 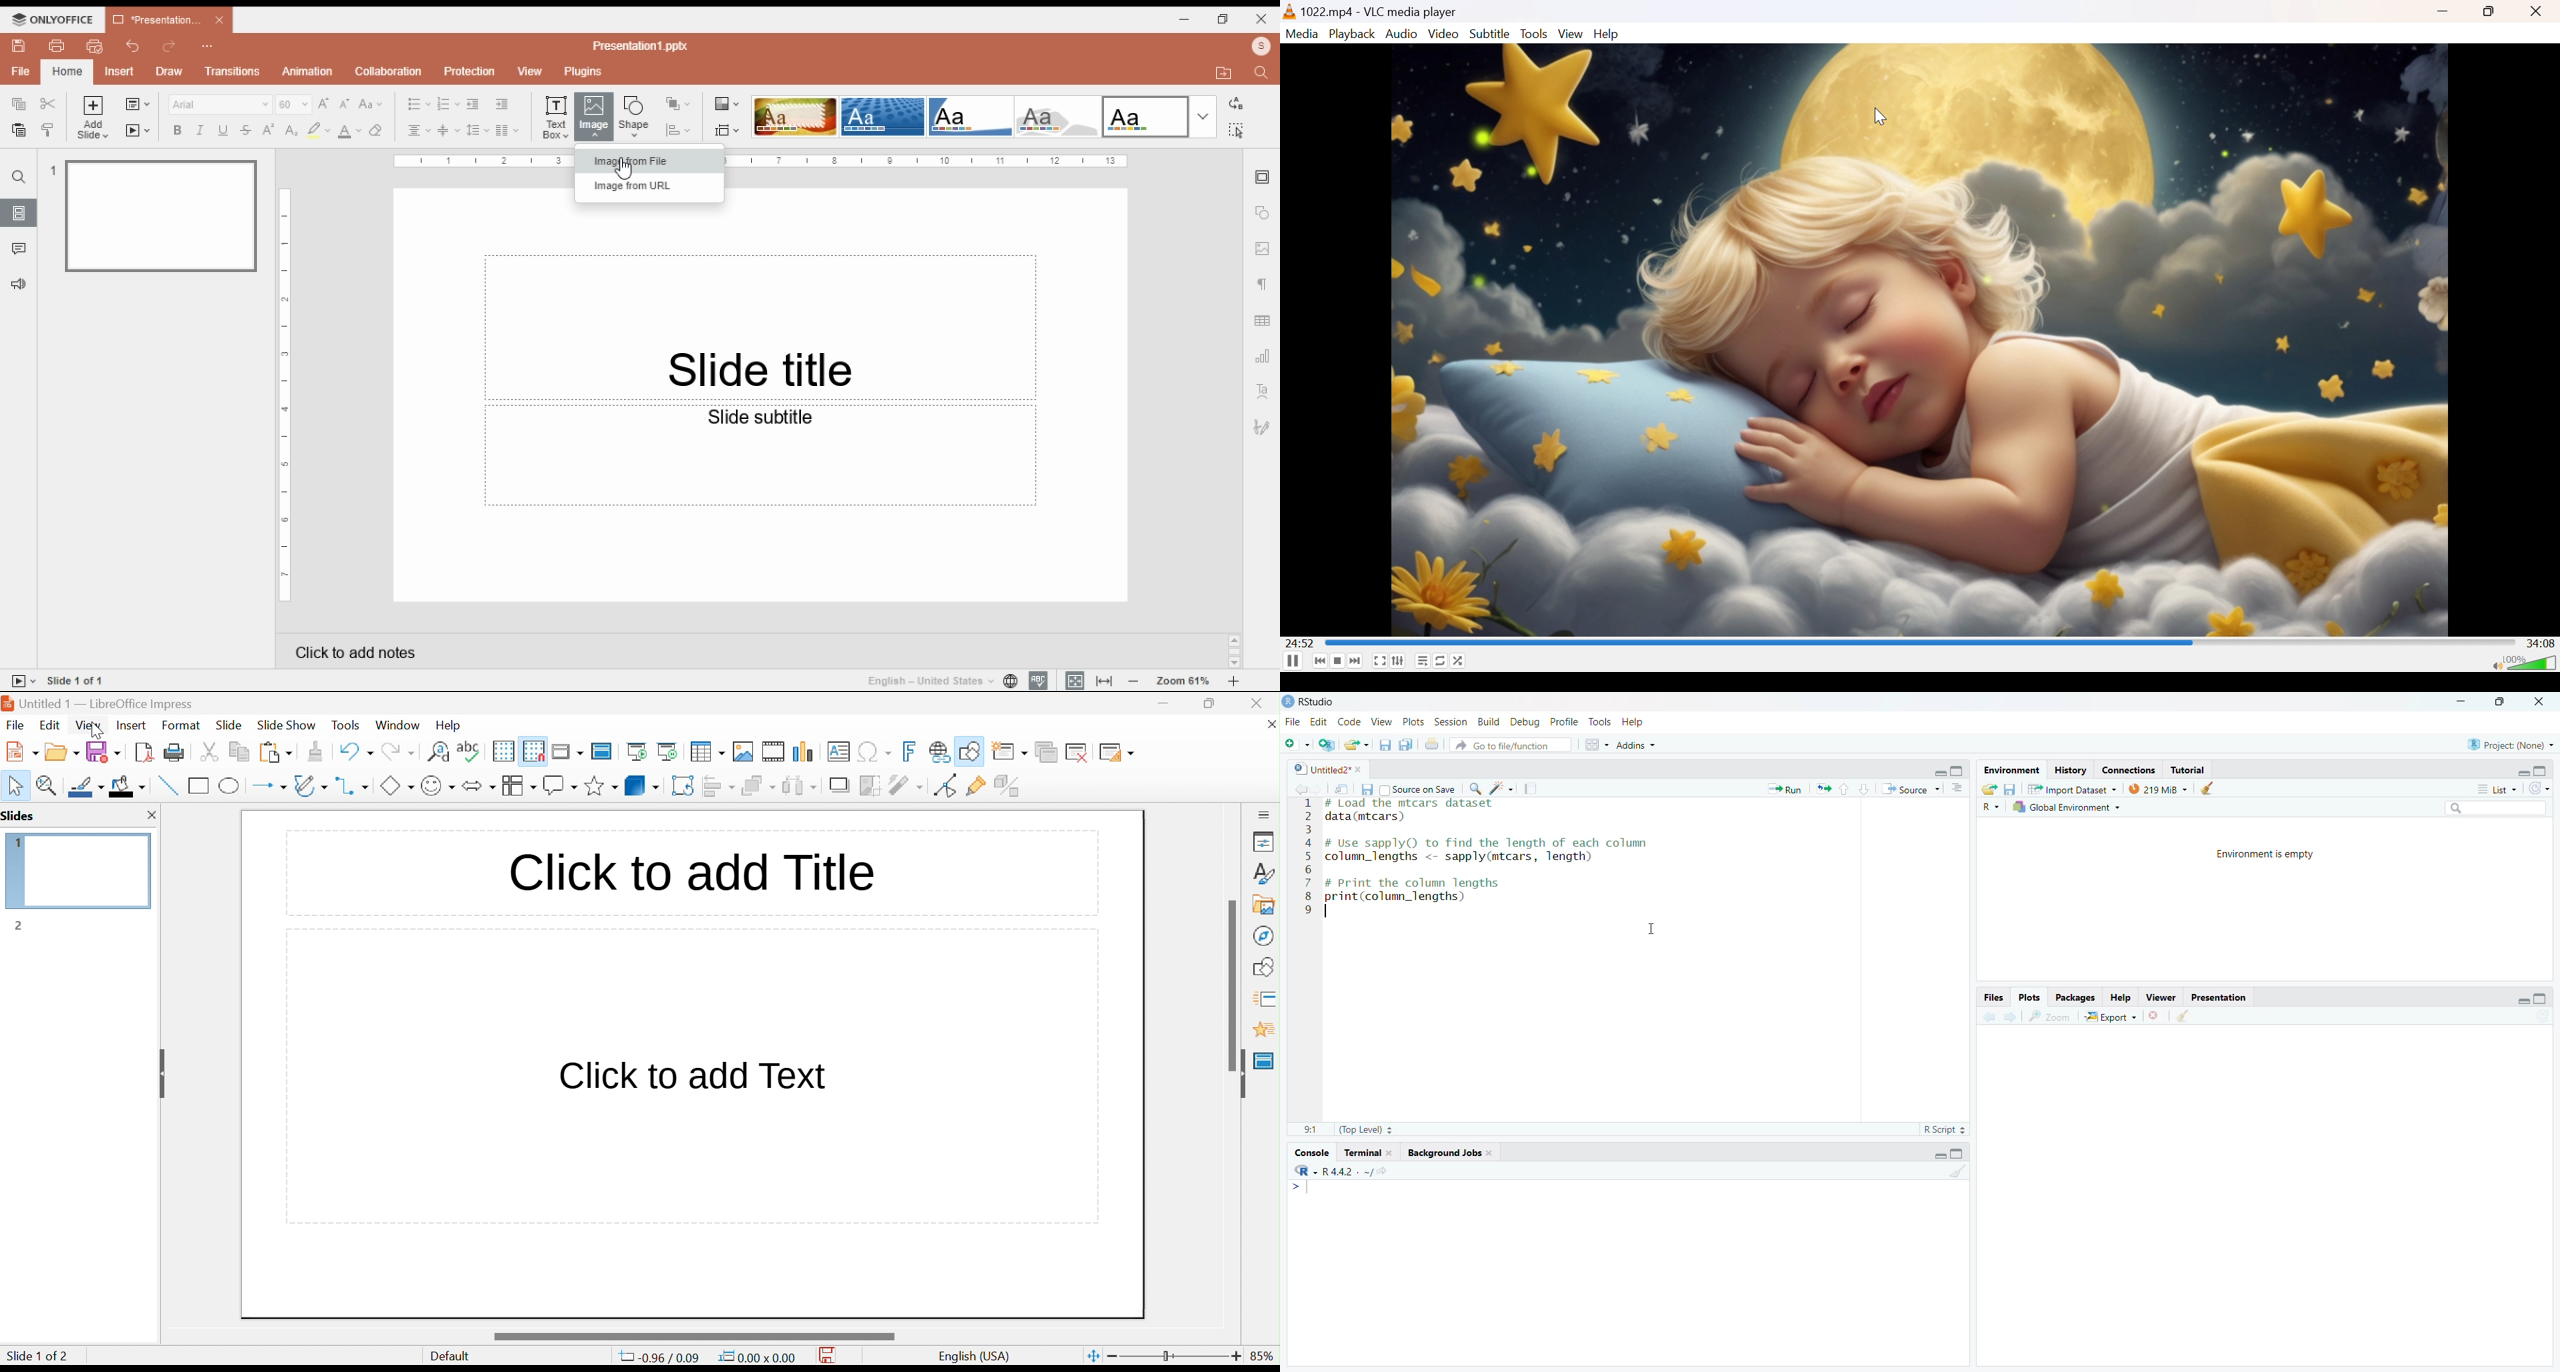 What do you see at coordinates (744, 751) in the screenshot?
I see `insert image` at bounding box center [744, 751].